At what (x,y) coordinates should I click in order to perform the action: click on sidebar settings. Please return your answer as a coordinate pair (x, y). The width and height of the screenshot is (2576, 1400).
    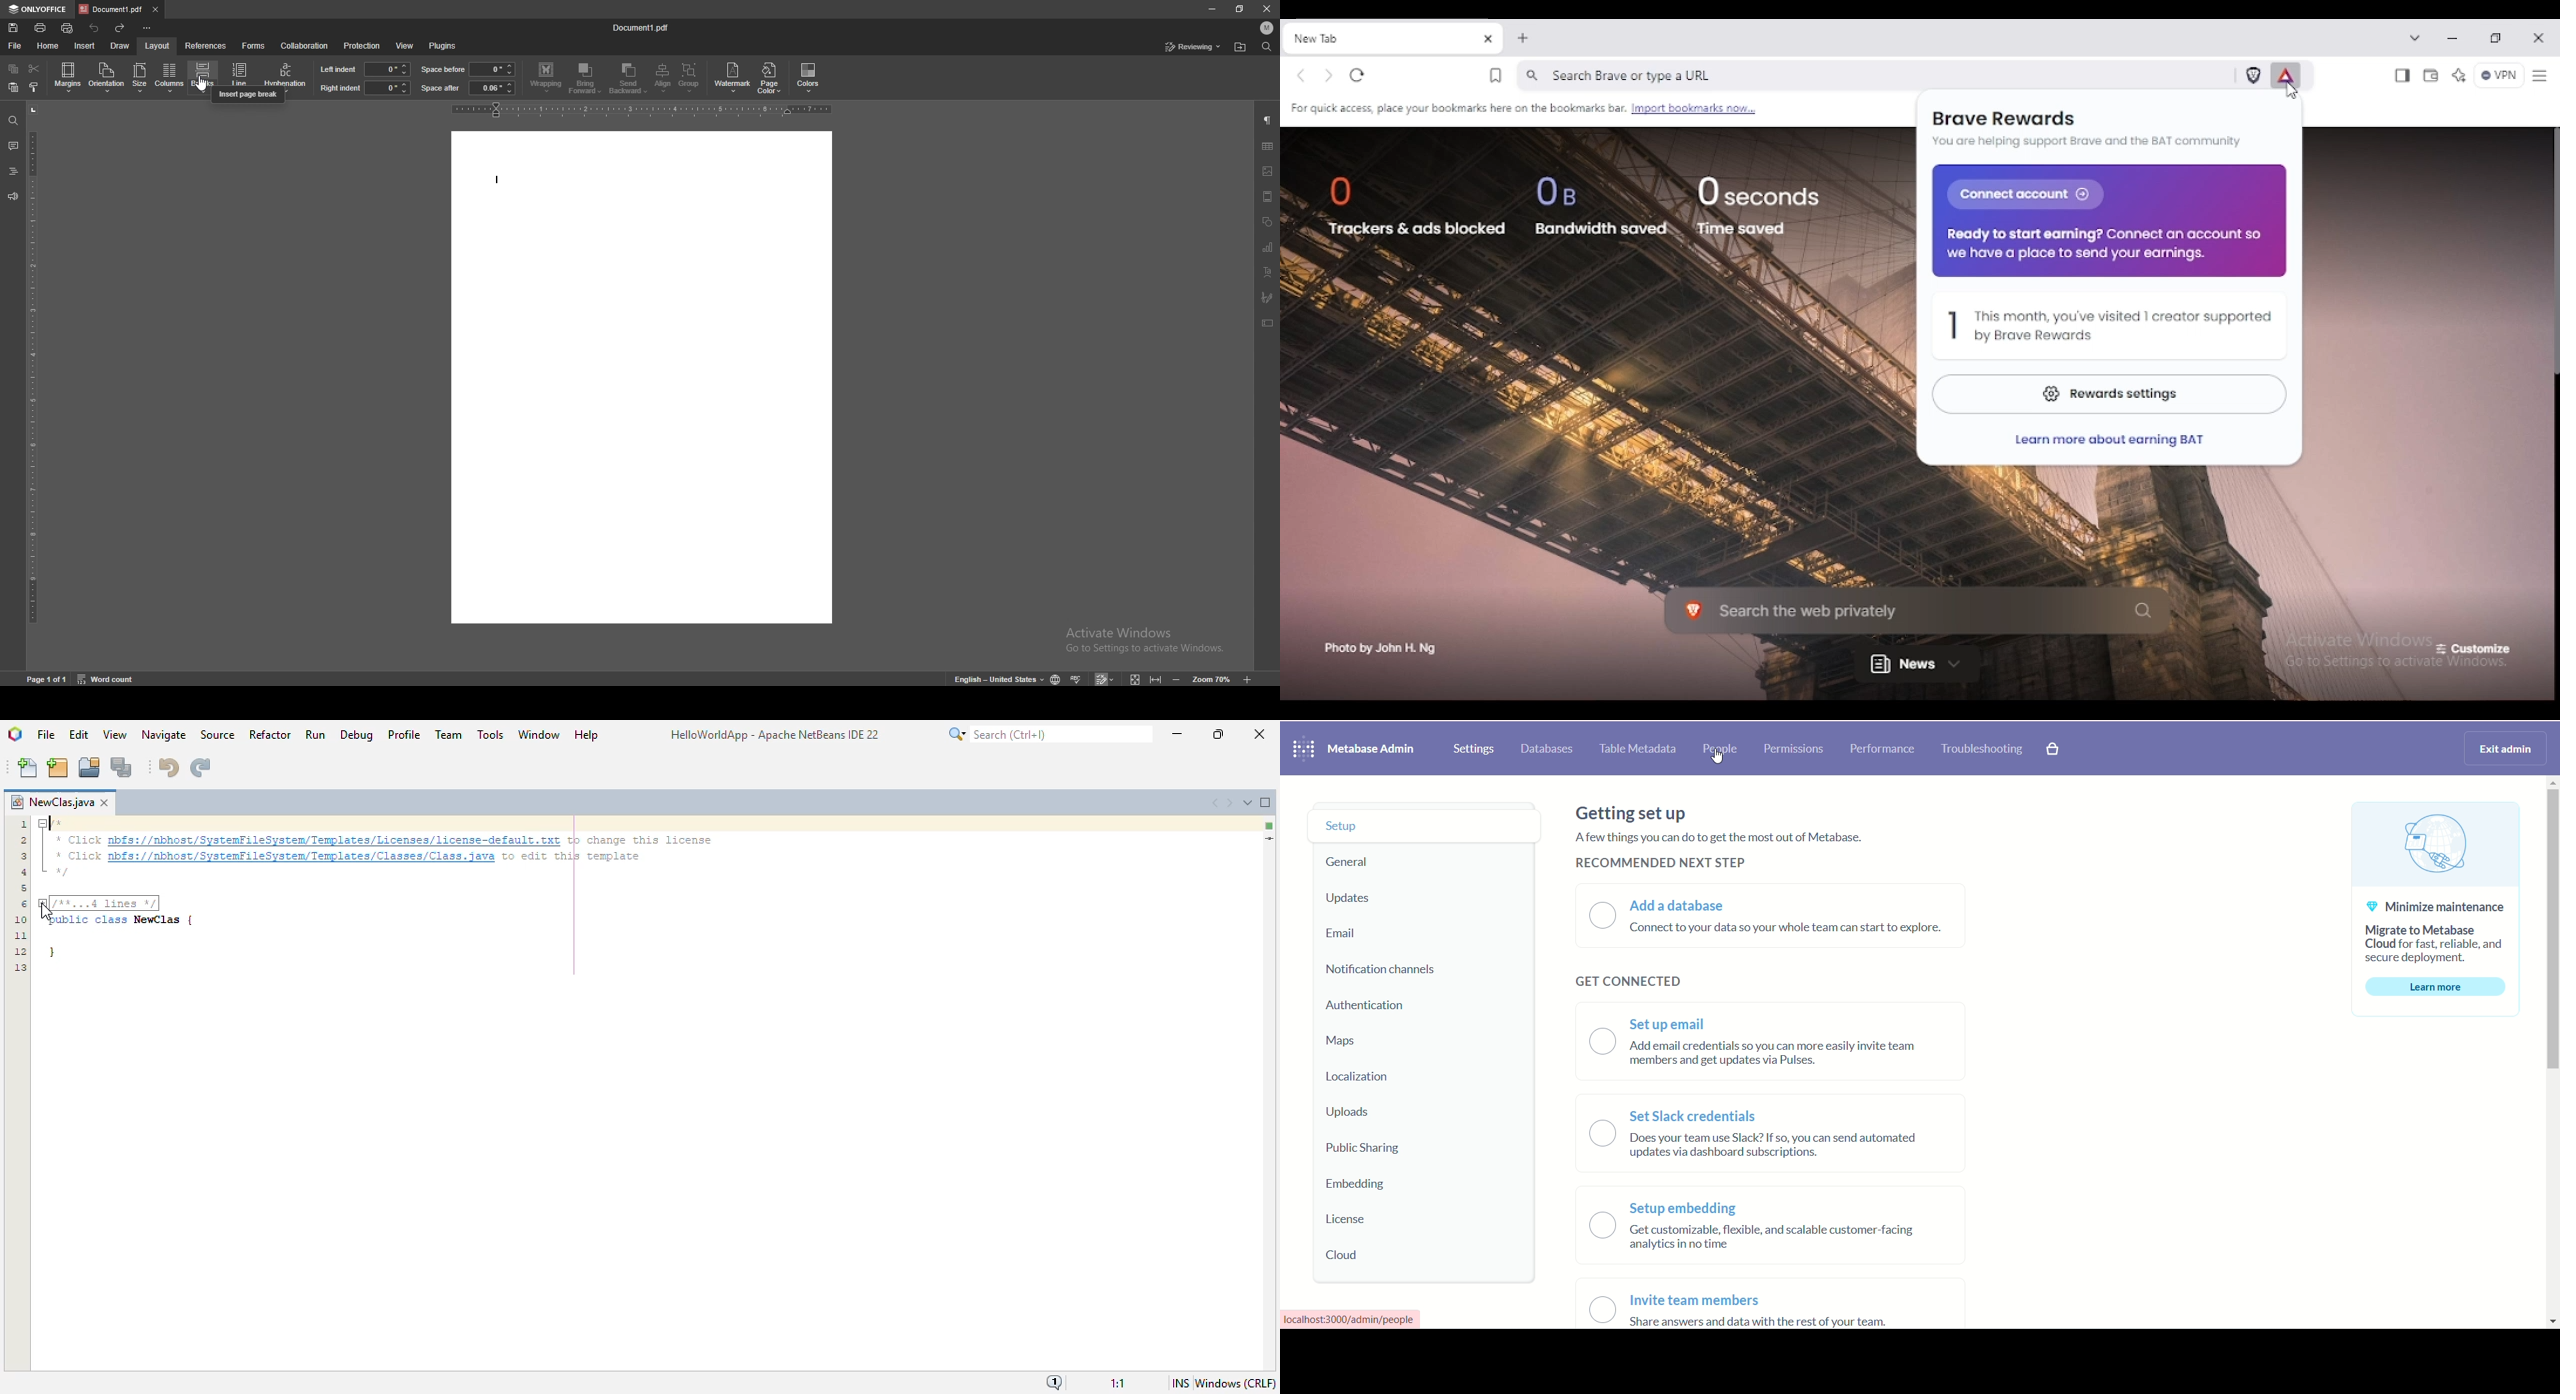
    Looking at the image, I should click on (2540, 77).